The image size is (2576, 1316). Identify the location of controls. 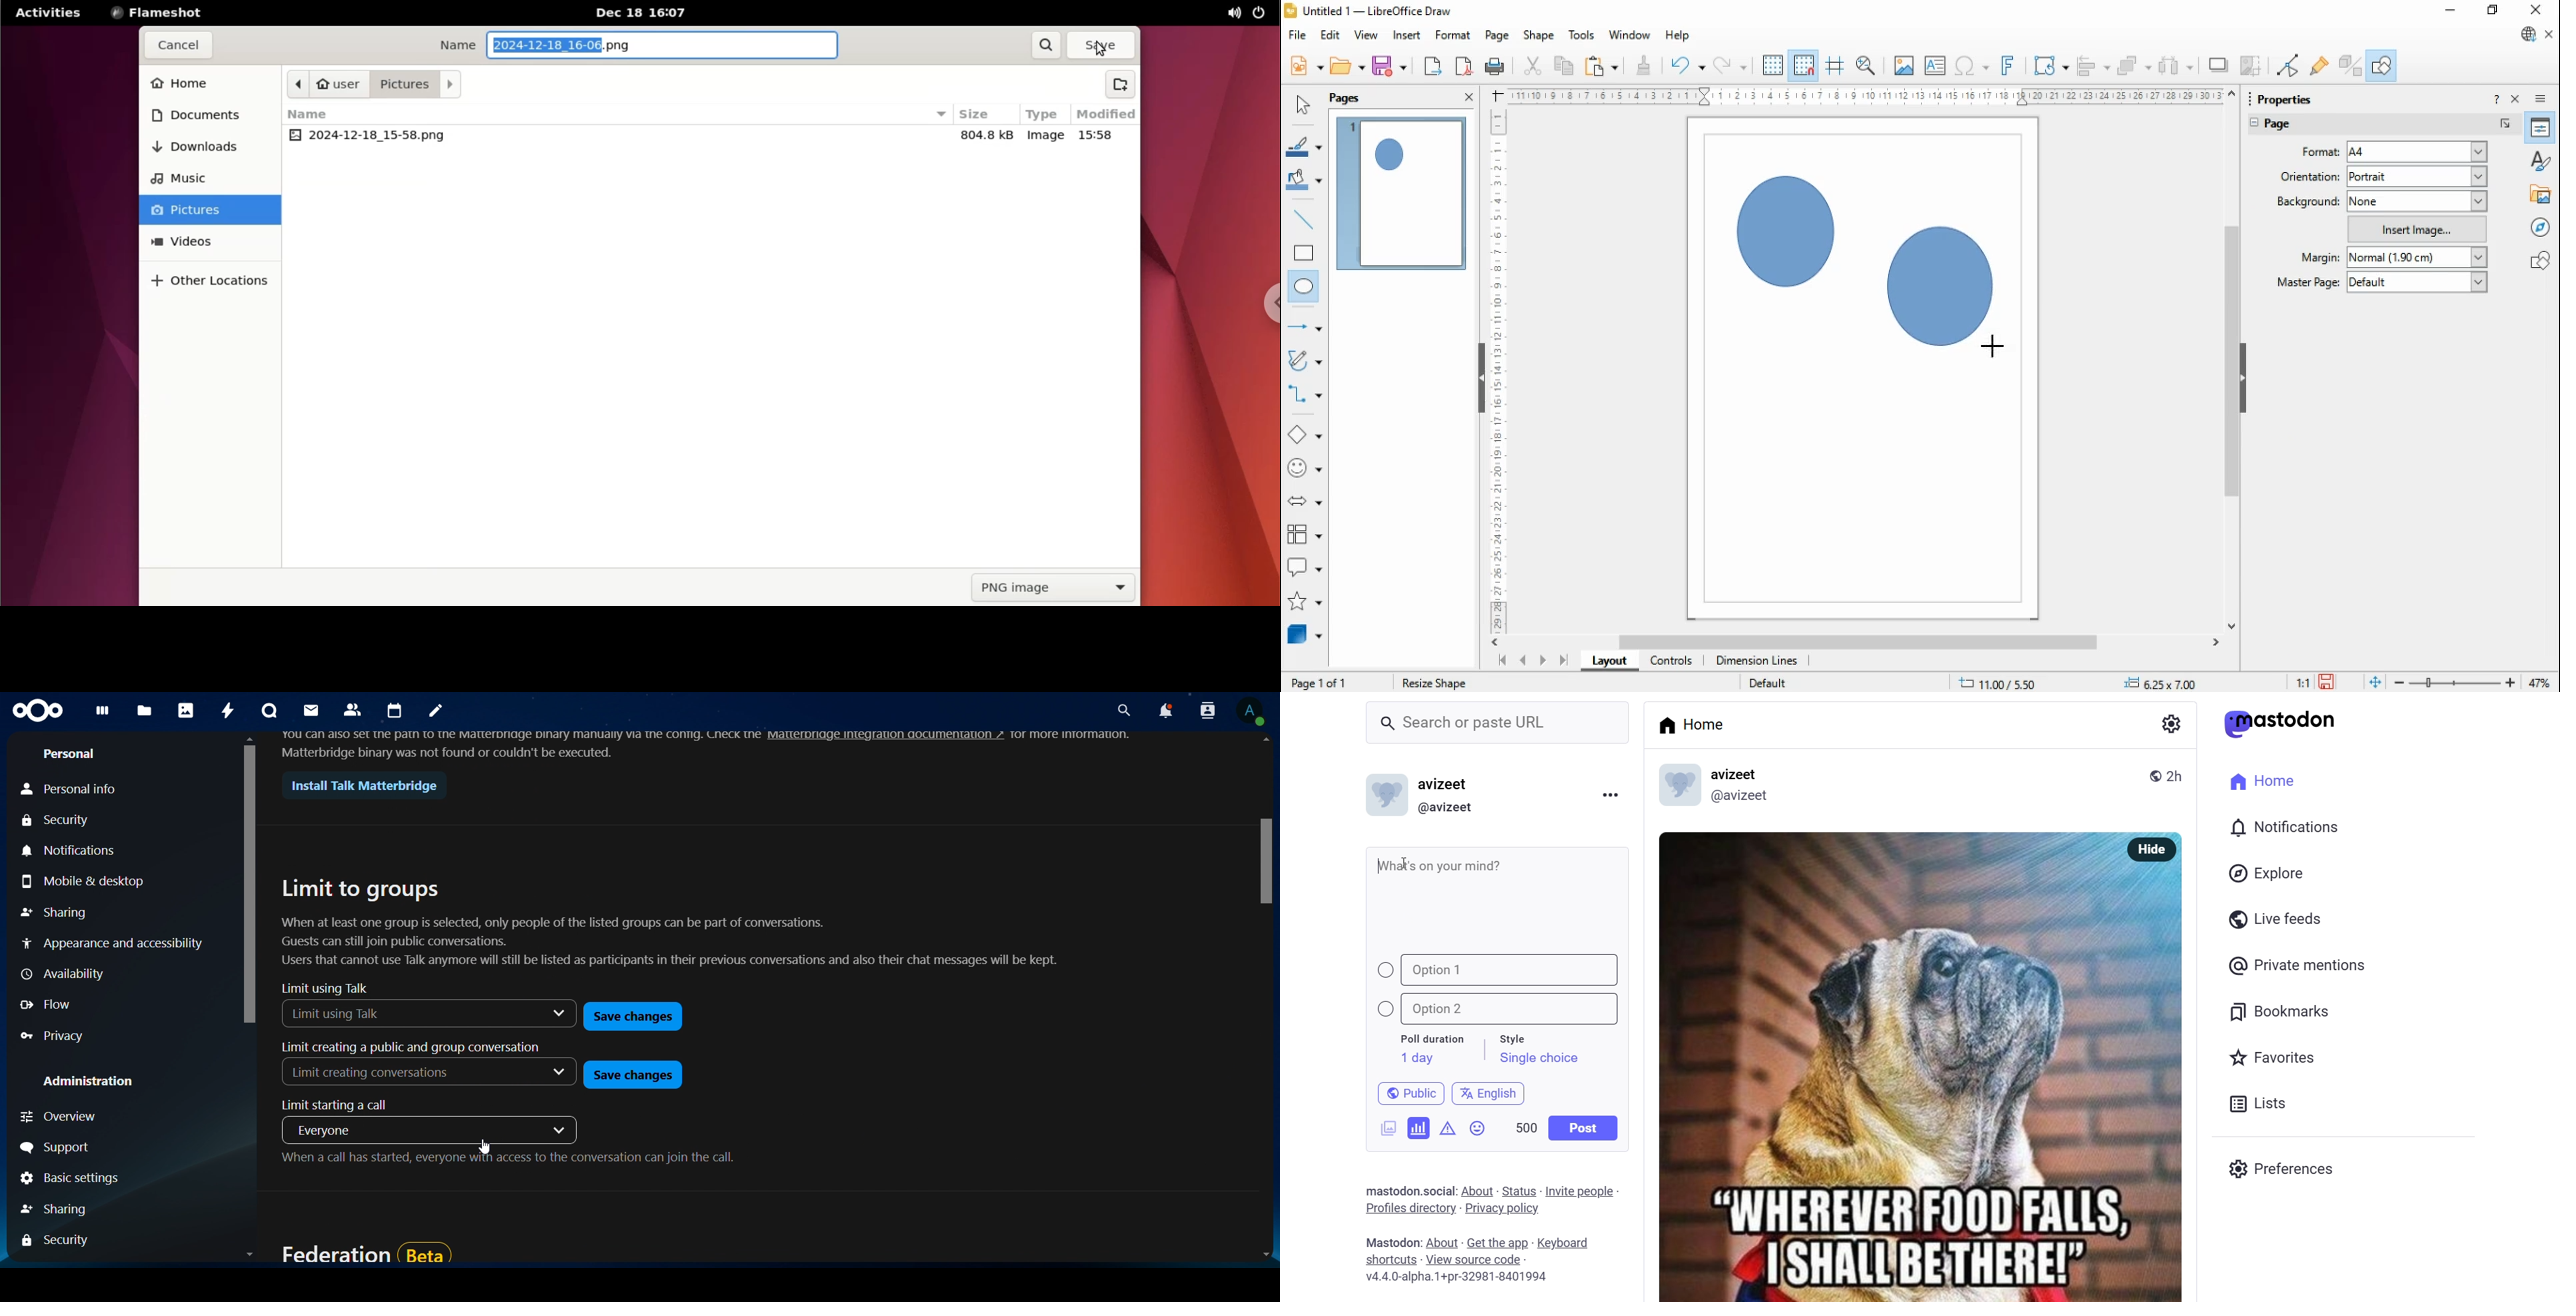
(1670, 661).